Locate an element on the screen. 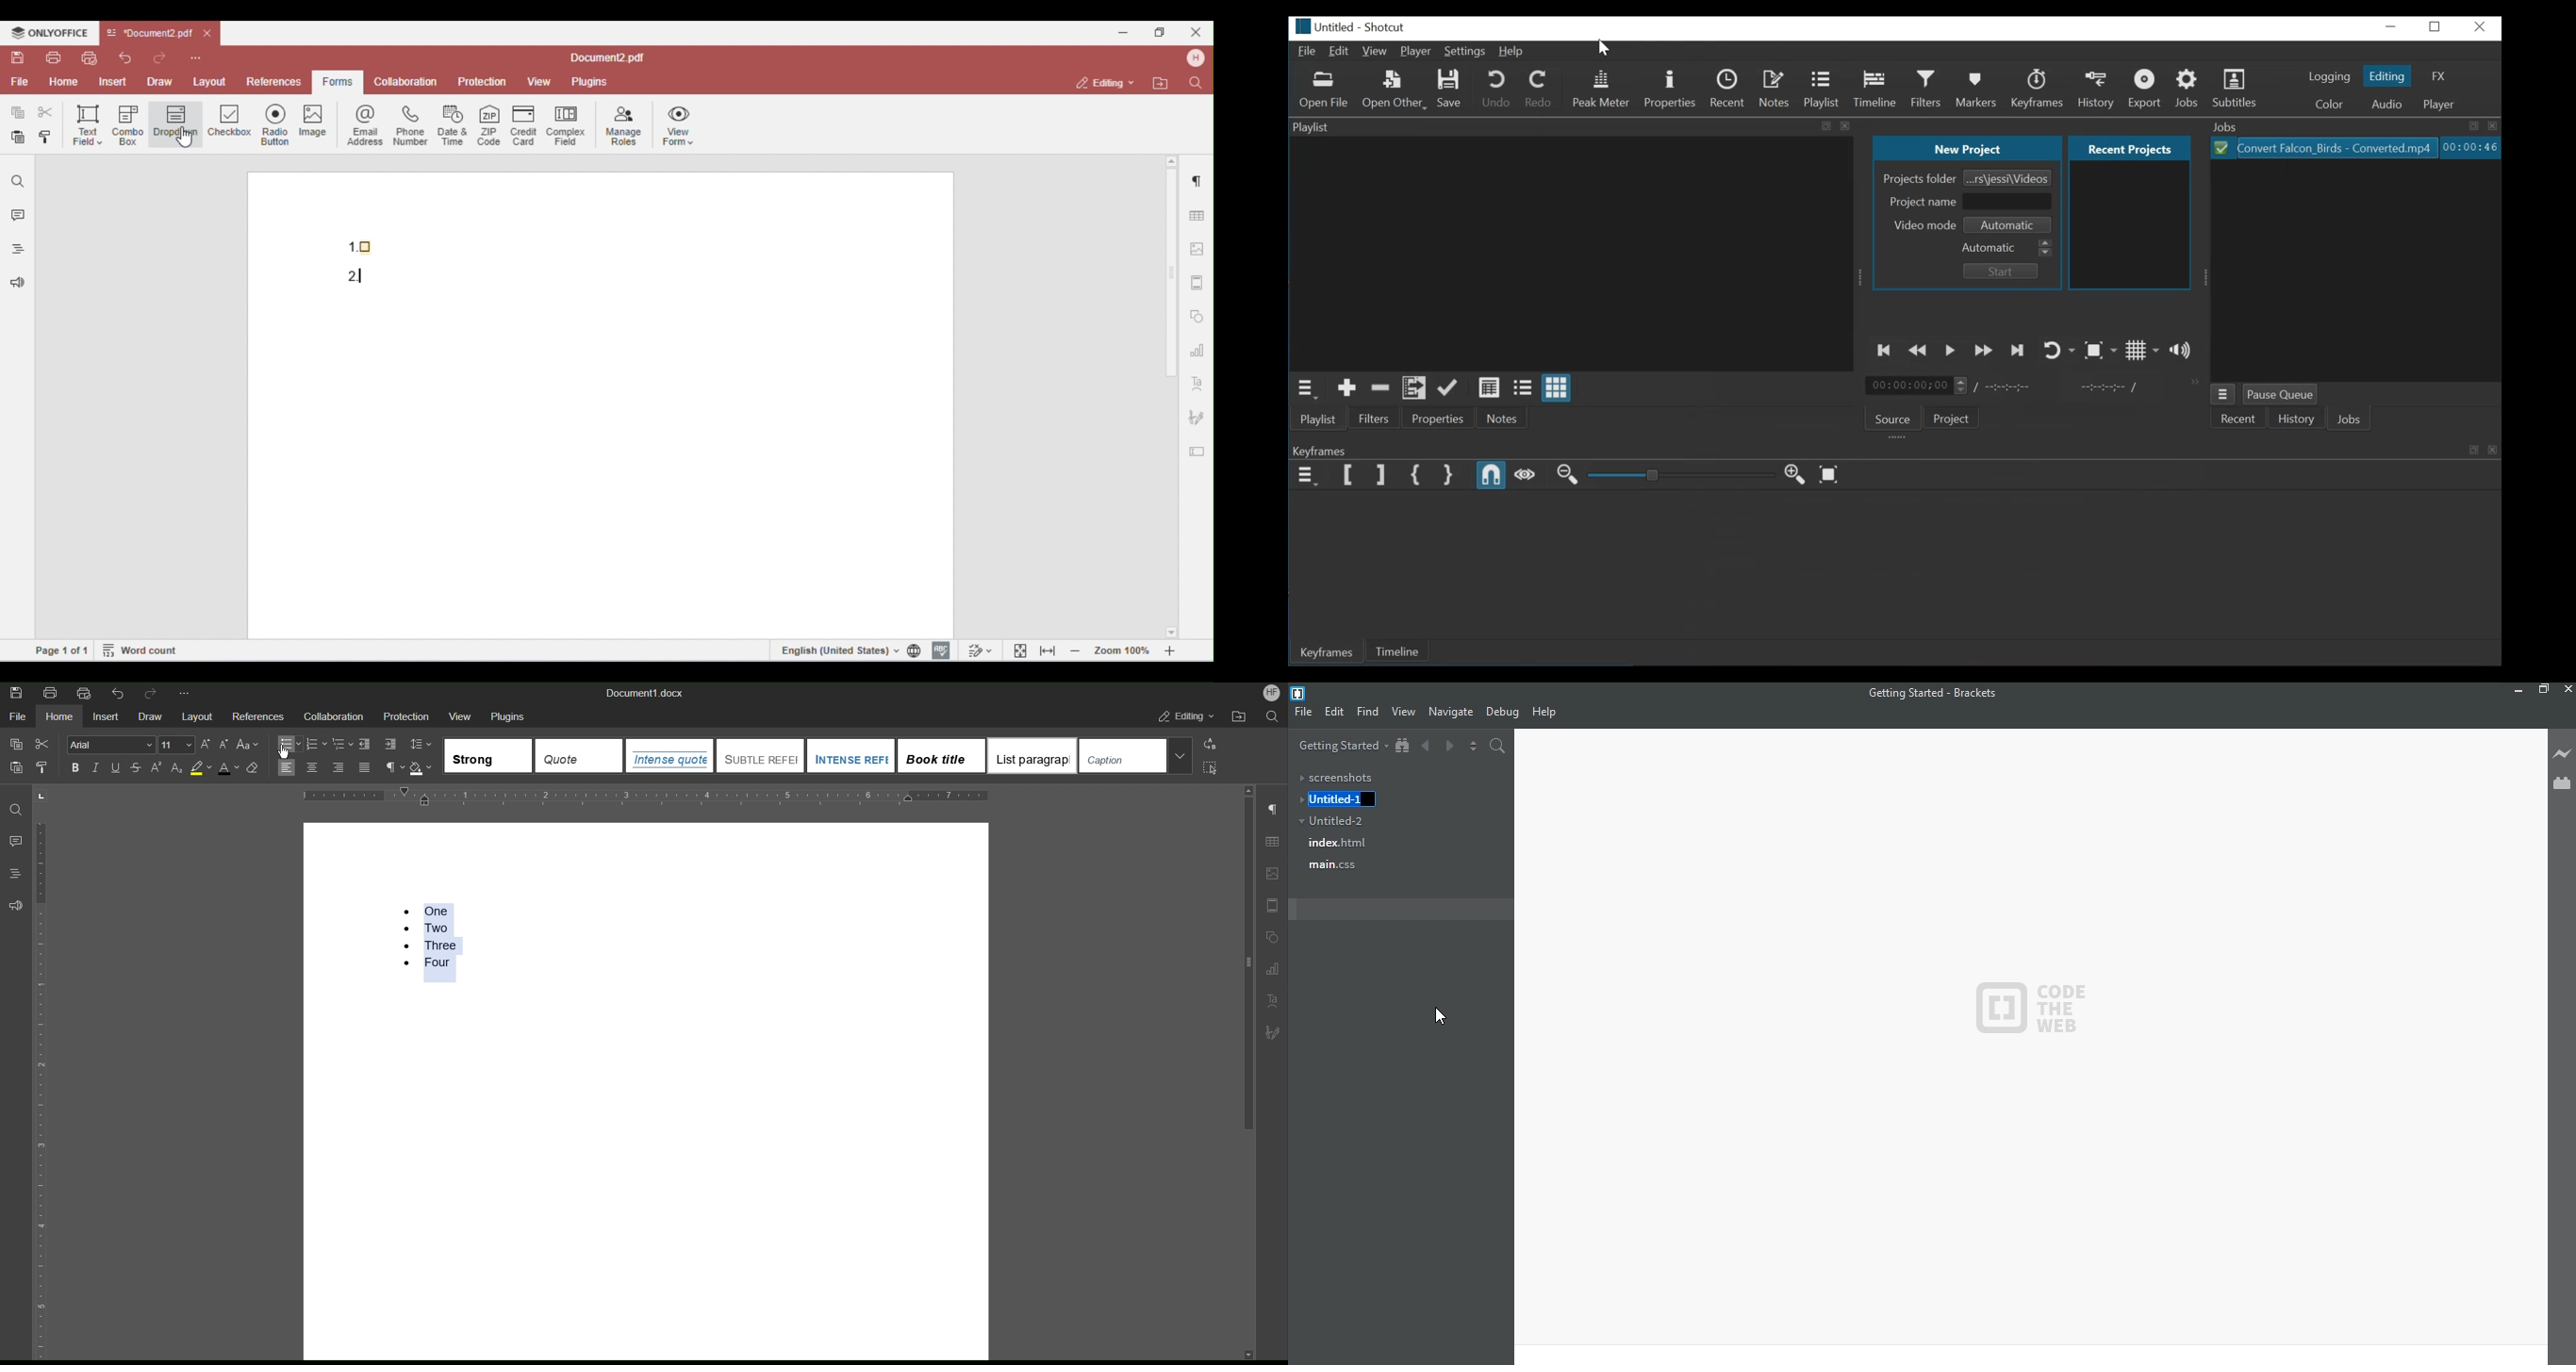 This screenshot has height=1372, width=2576. 00:00:00:00(Current position) is located at coordinates (1916, 385).